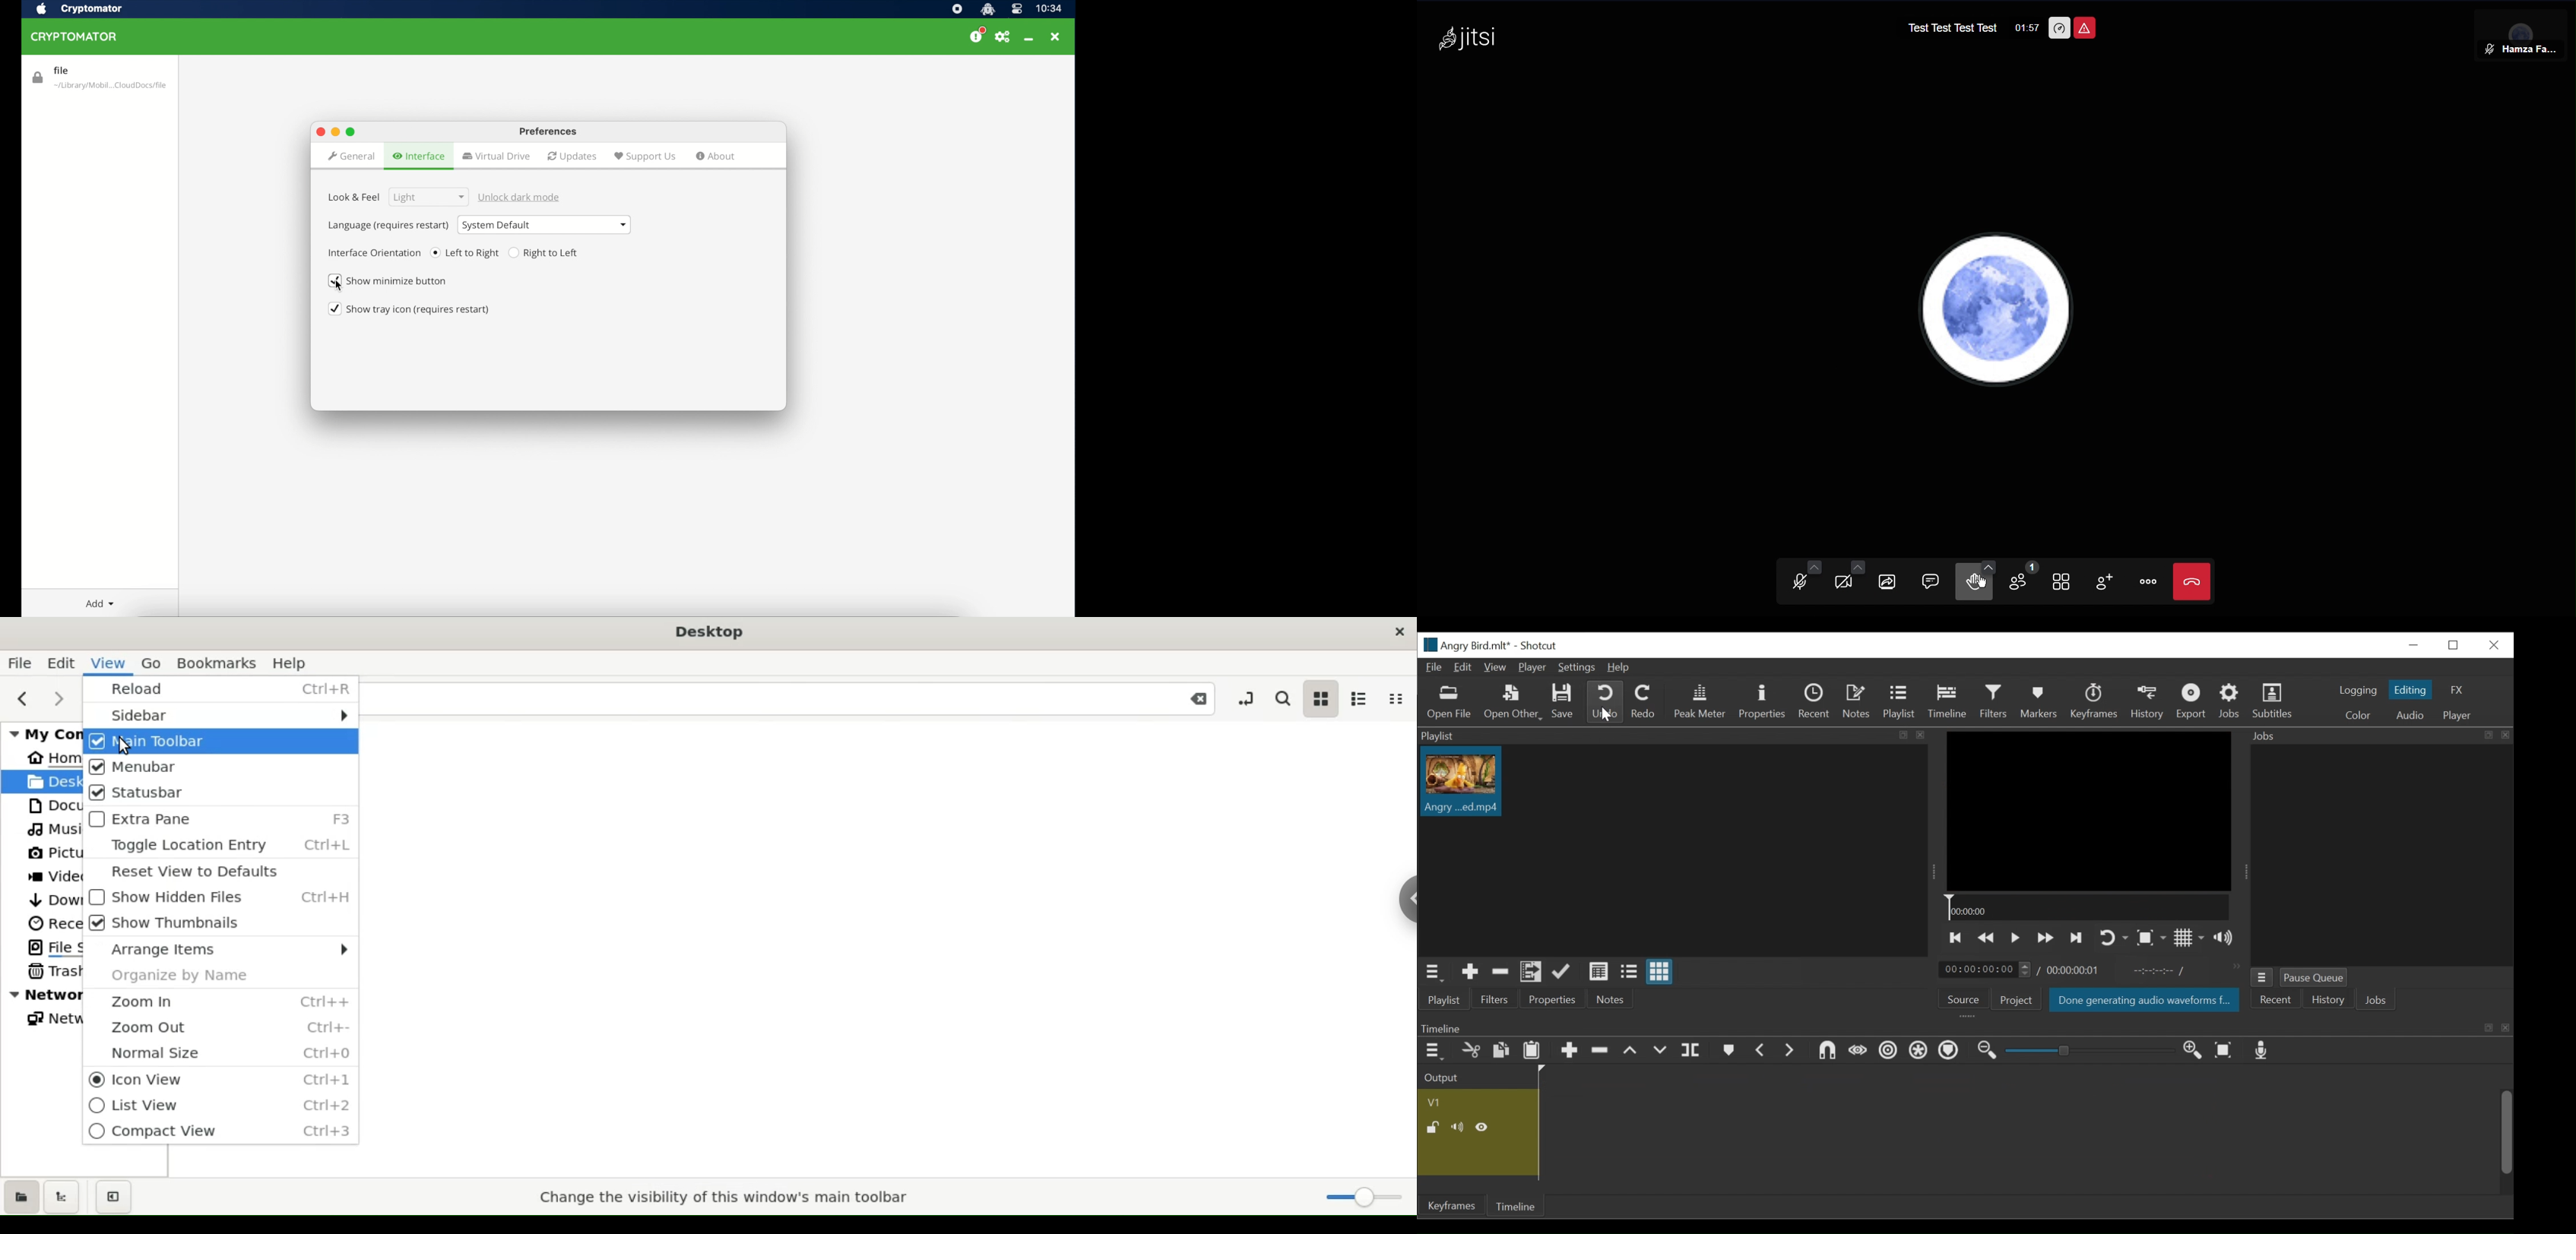  Describe the element at coordinates (320, 132) in the screenshot. I see `maximize` at that location.